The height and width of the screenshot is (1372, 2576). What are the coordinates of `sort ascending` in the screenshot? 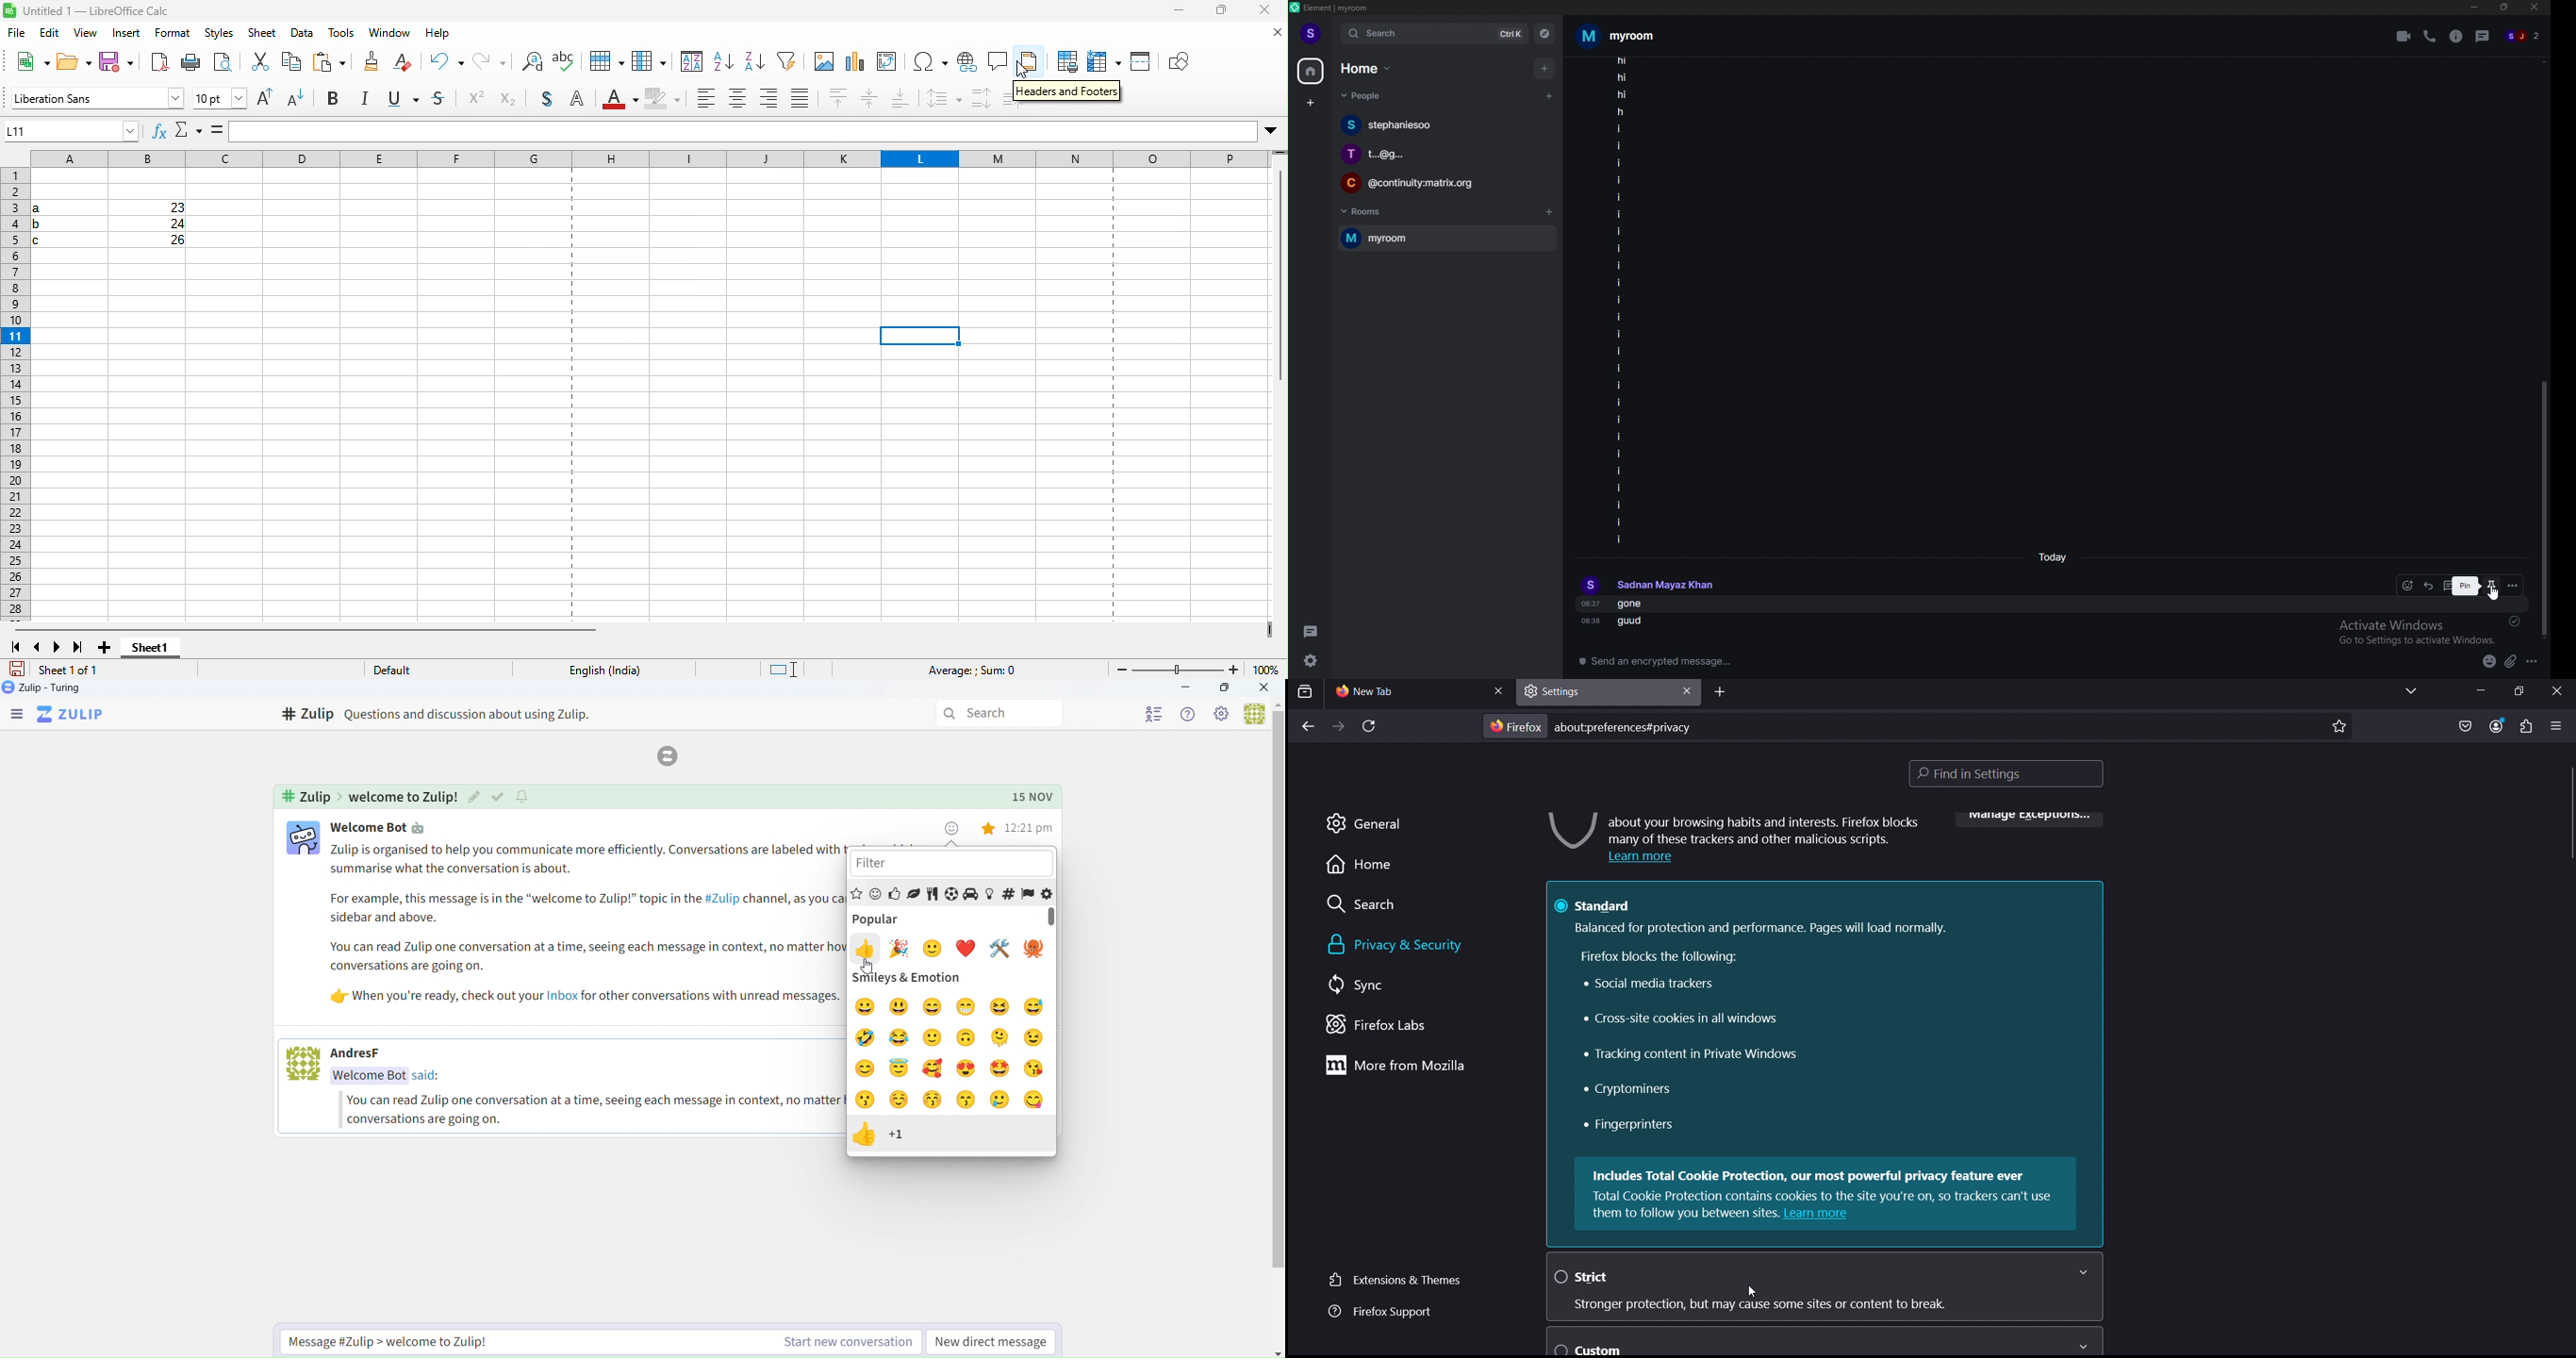 It's located at (688, 62).